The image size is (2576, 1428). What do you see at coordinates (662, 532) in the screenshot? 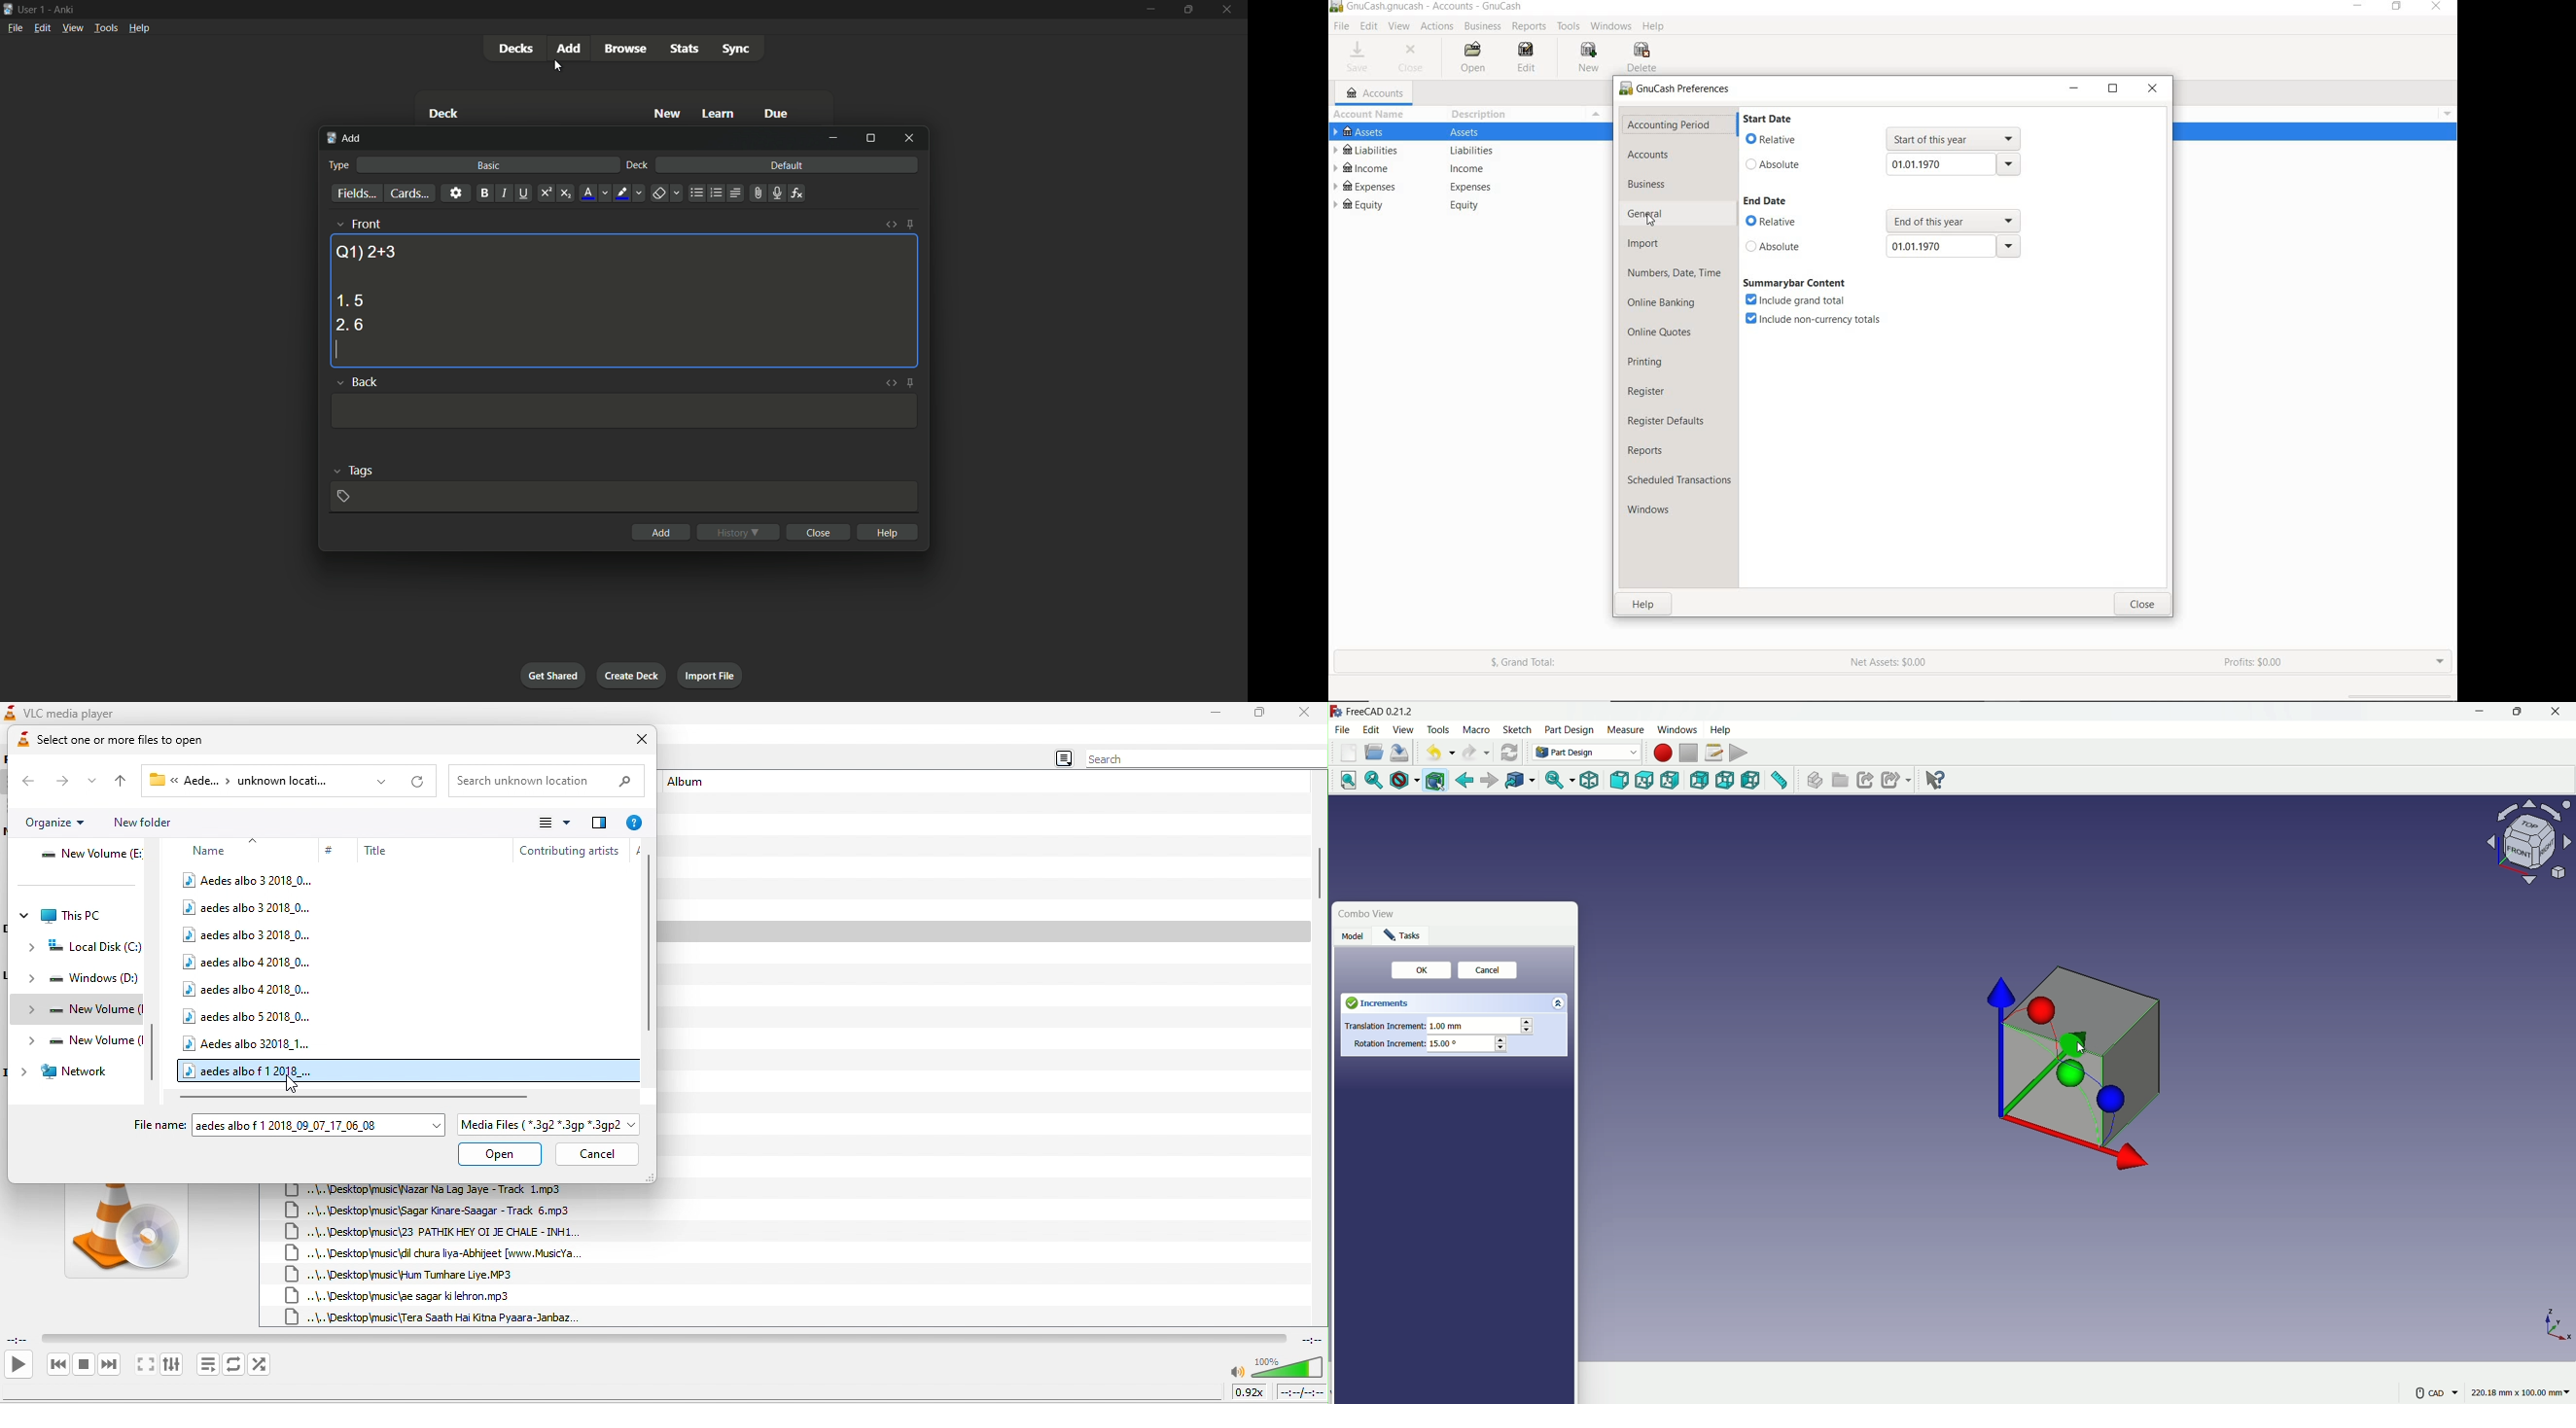
I see `add` at bounding box center [662, 532].